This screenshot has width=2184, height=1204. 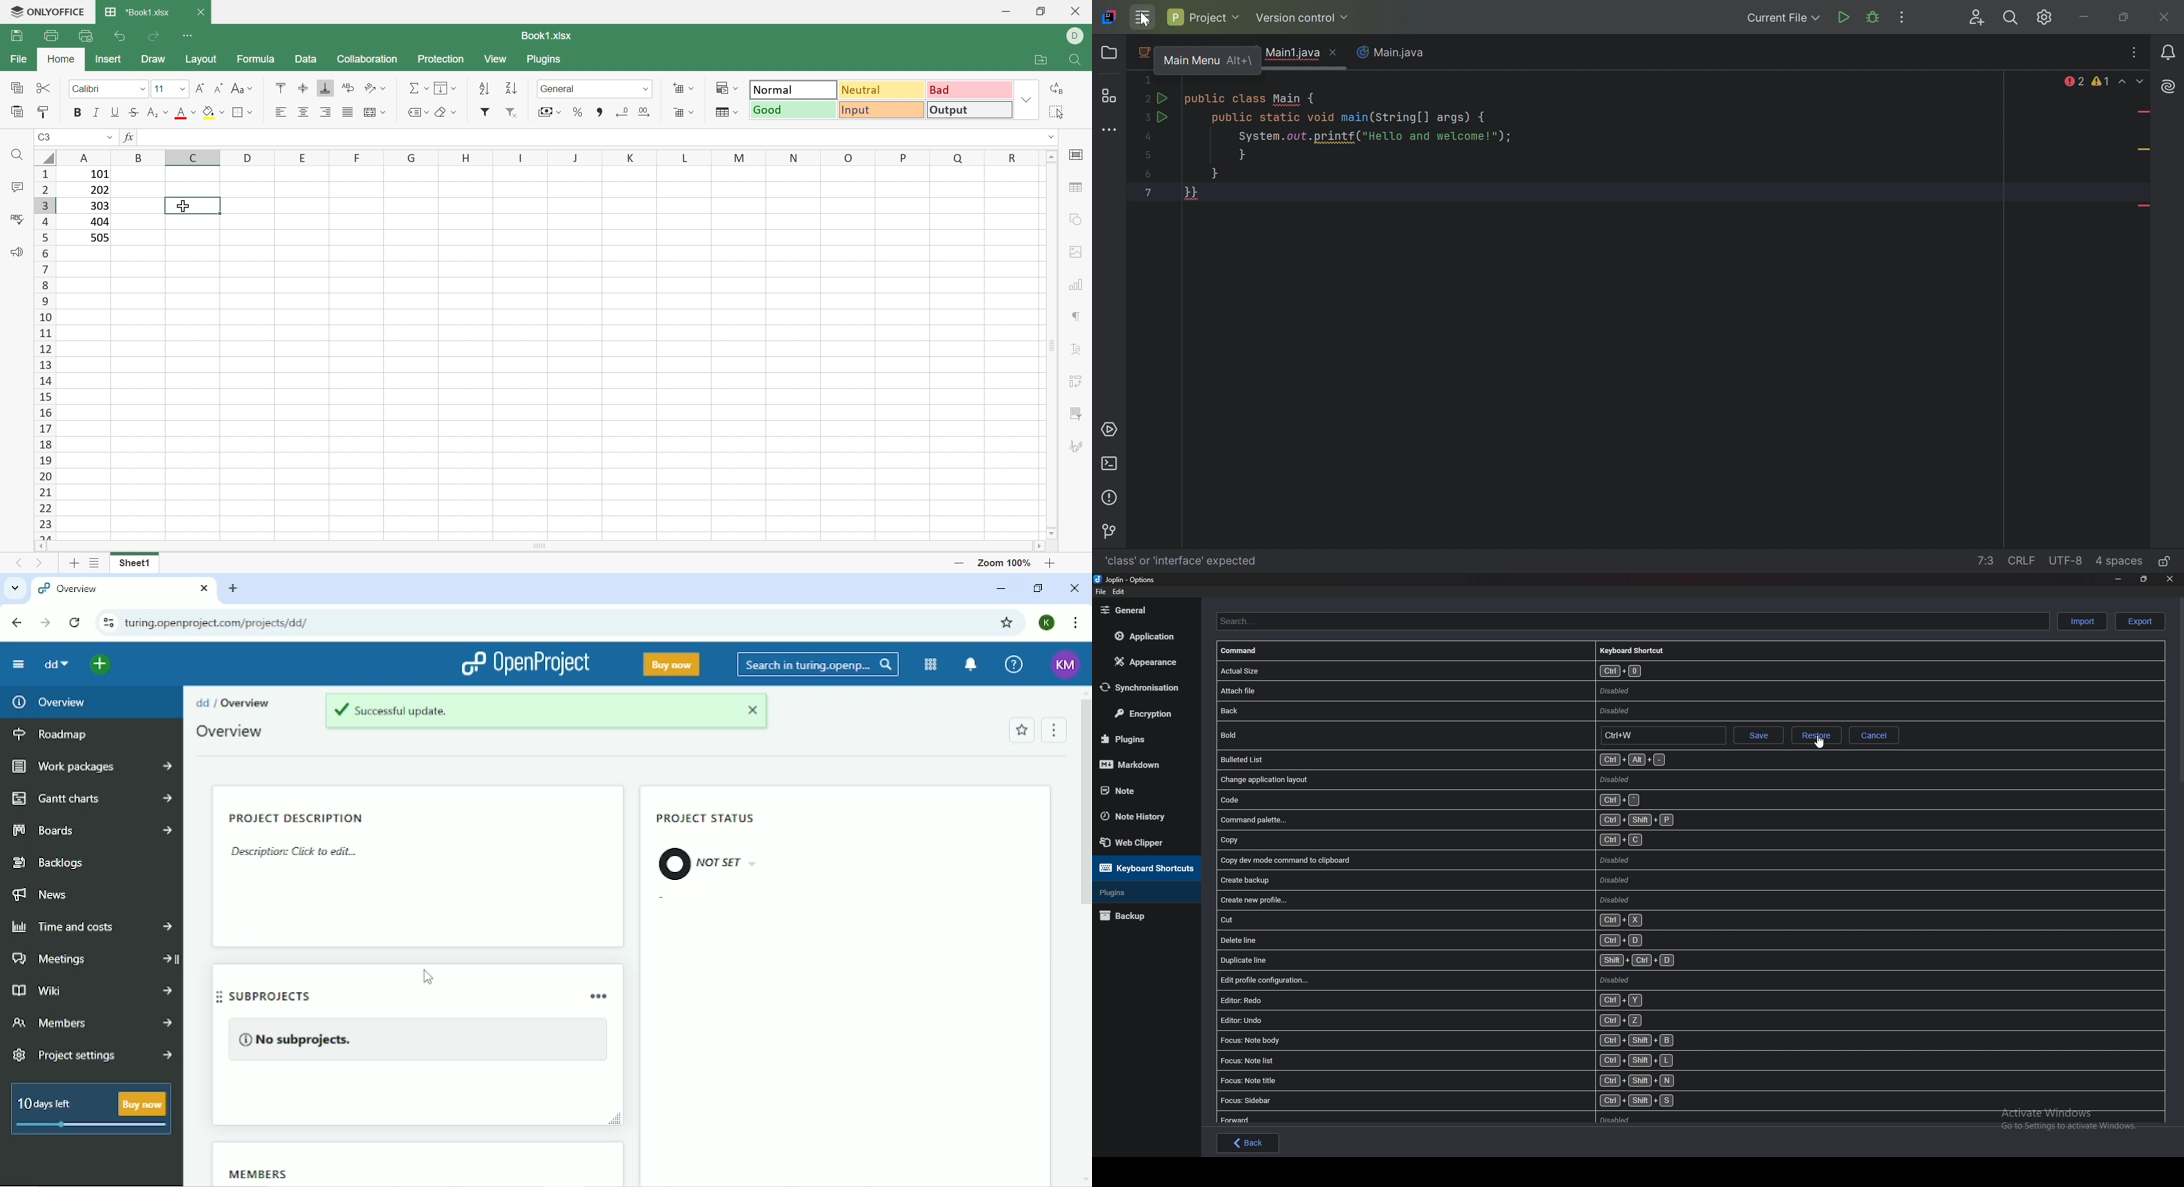 I want to click on bold, so click(x=1404, y=736).